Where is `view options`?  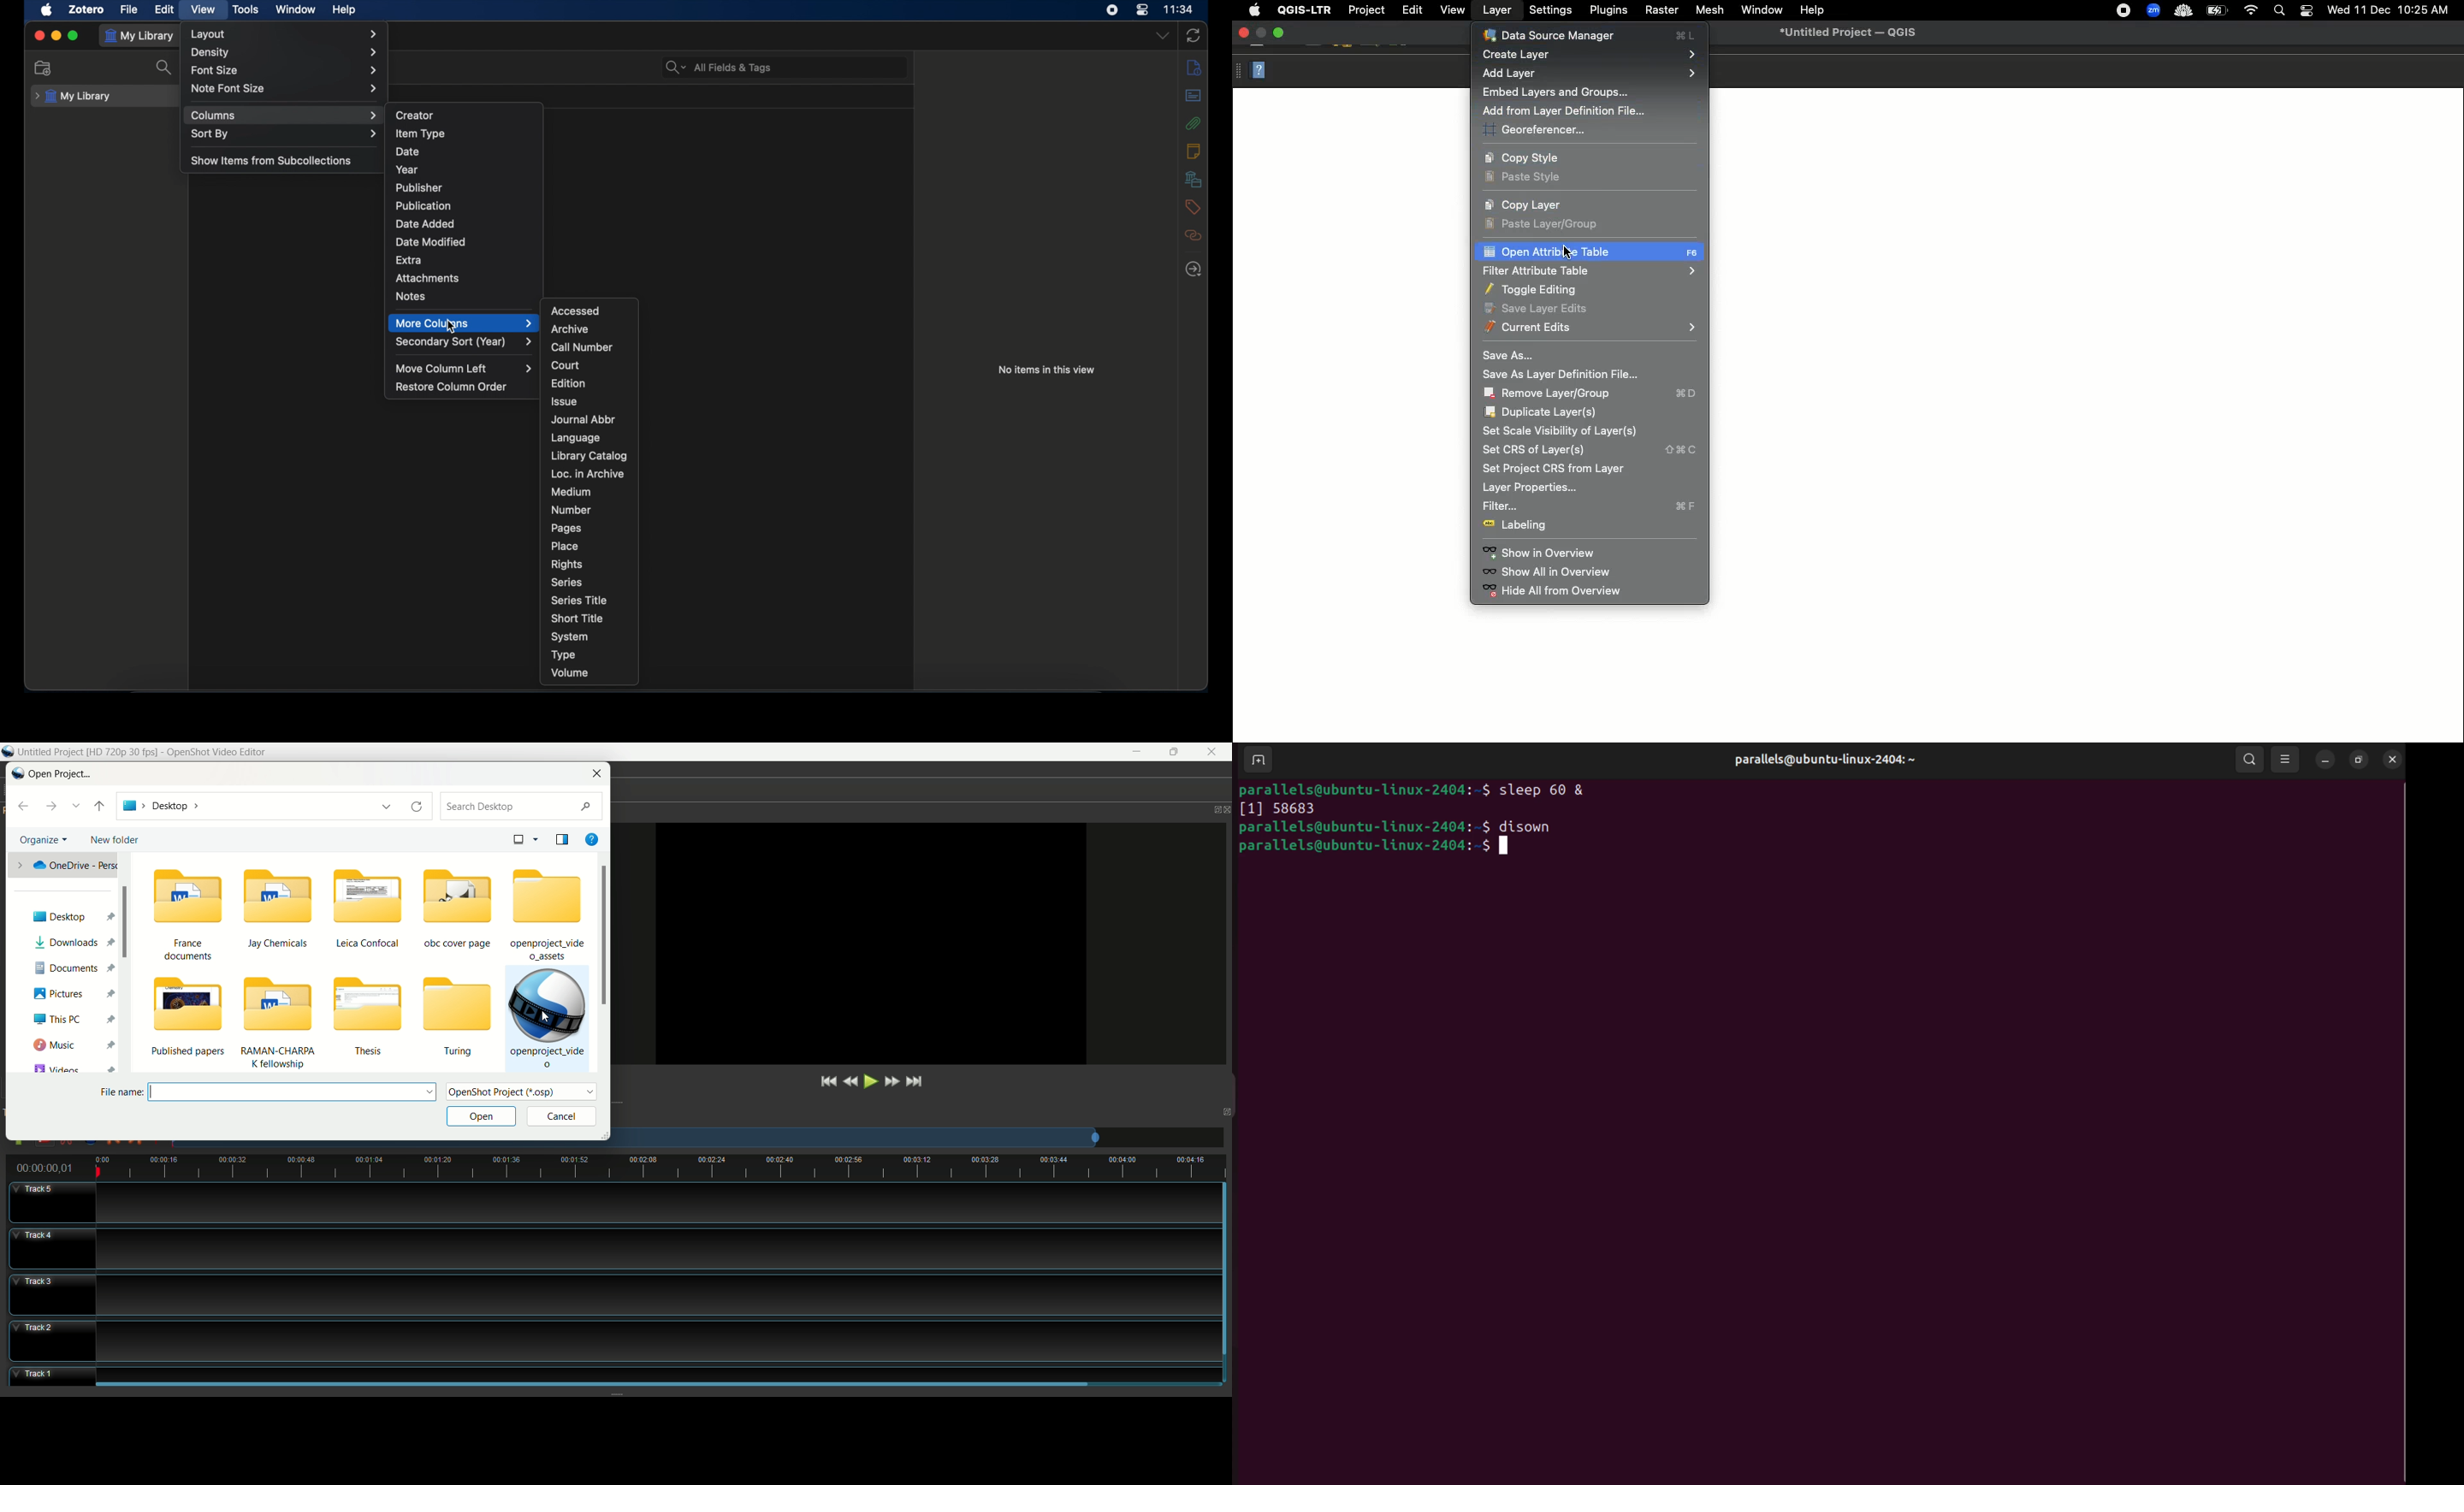
view options is located at coordinates (2286, 759).